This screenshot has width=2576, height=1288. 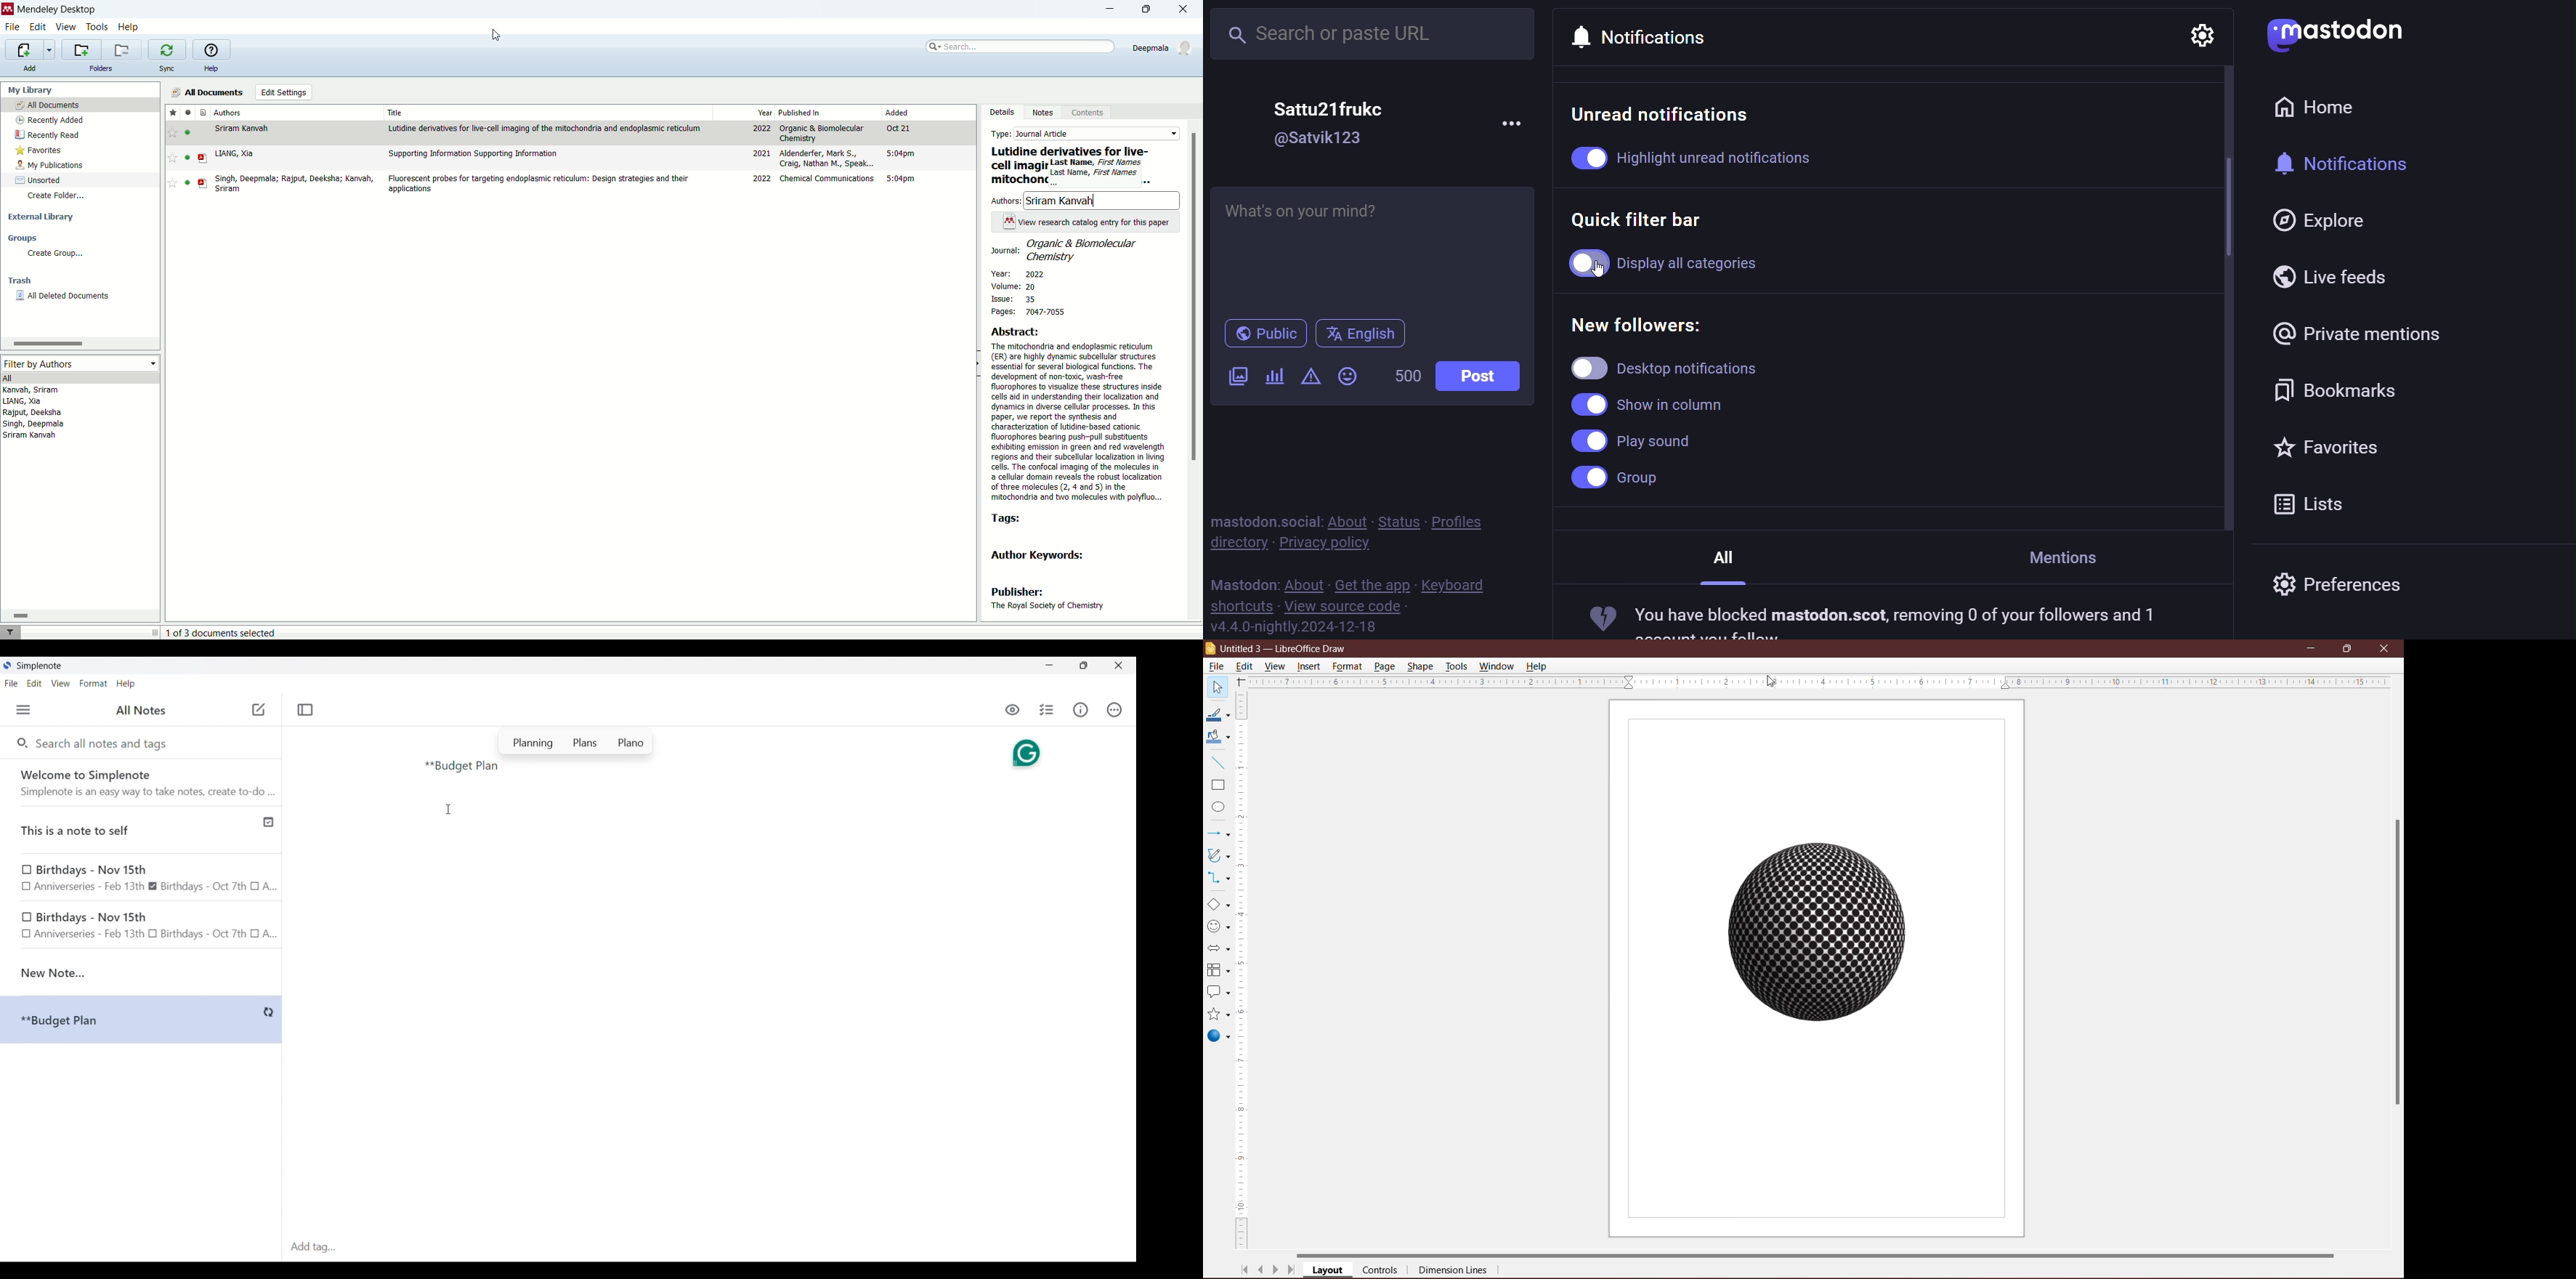 I want to click on recently added, so click(x=48, y=121).